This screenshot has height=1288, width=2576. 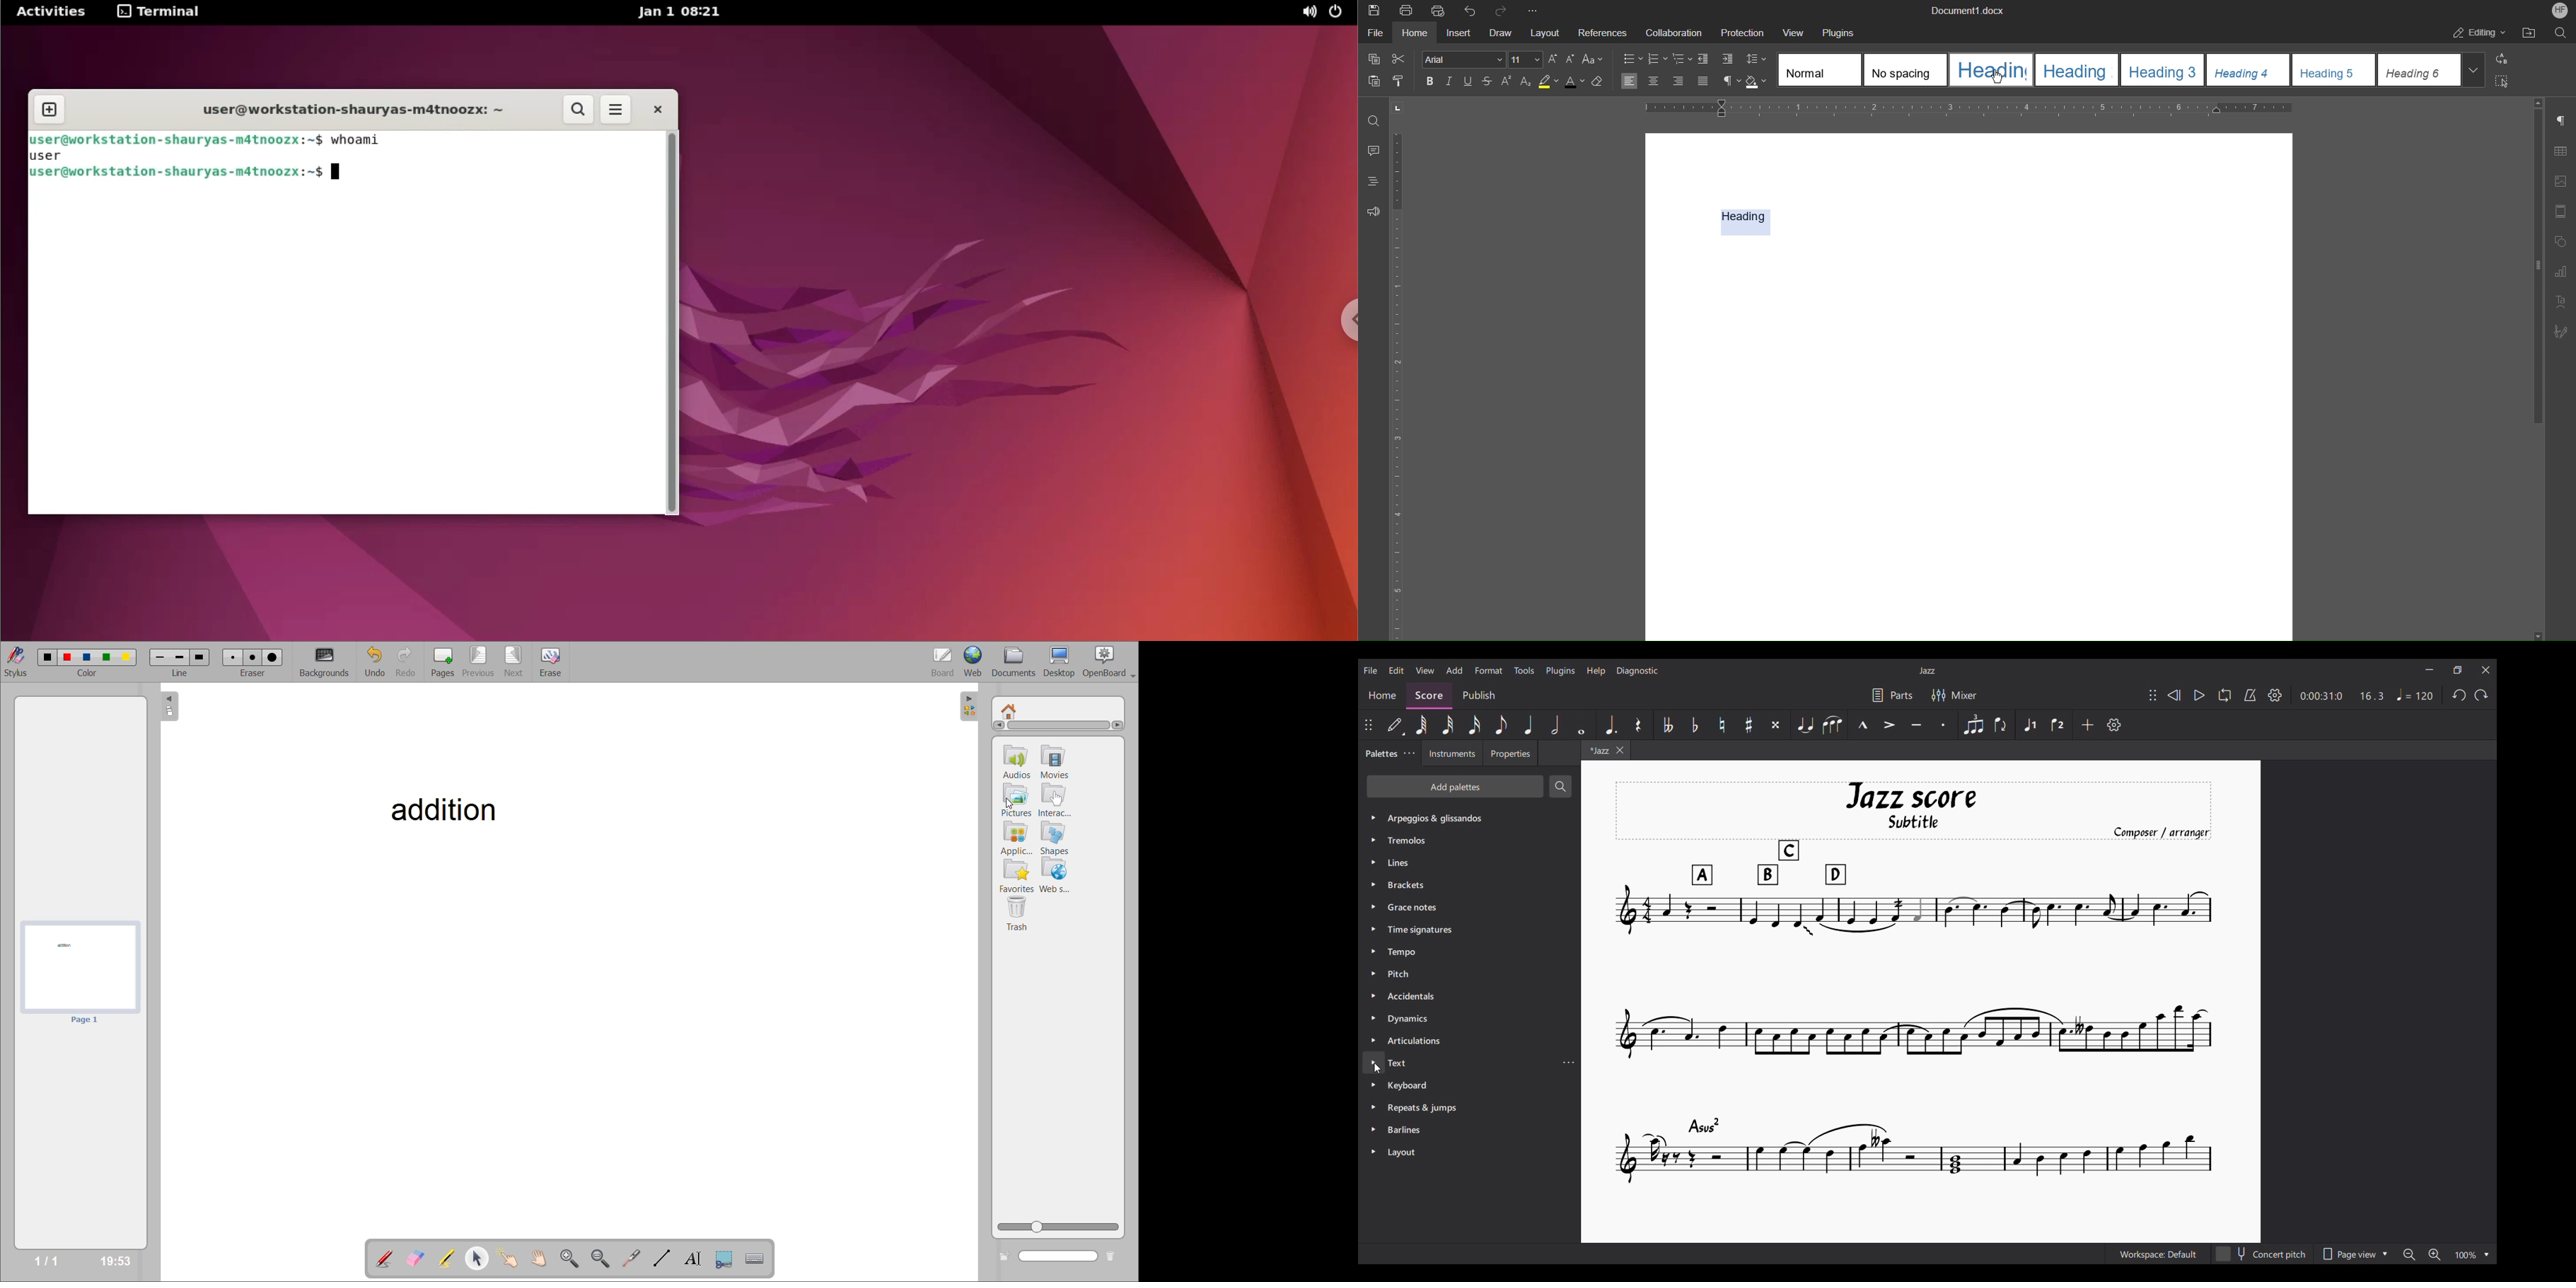 I want to click on timestamp, so click(x=117, y=1259).